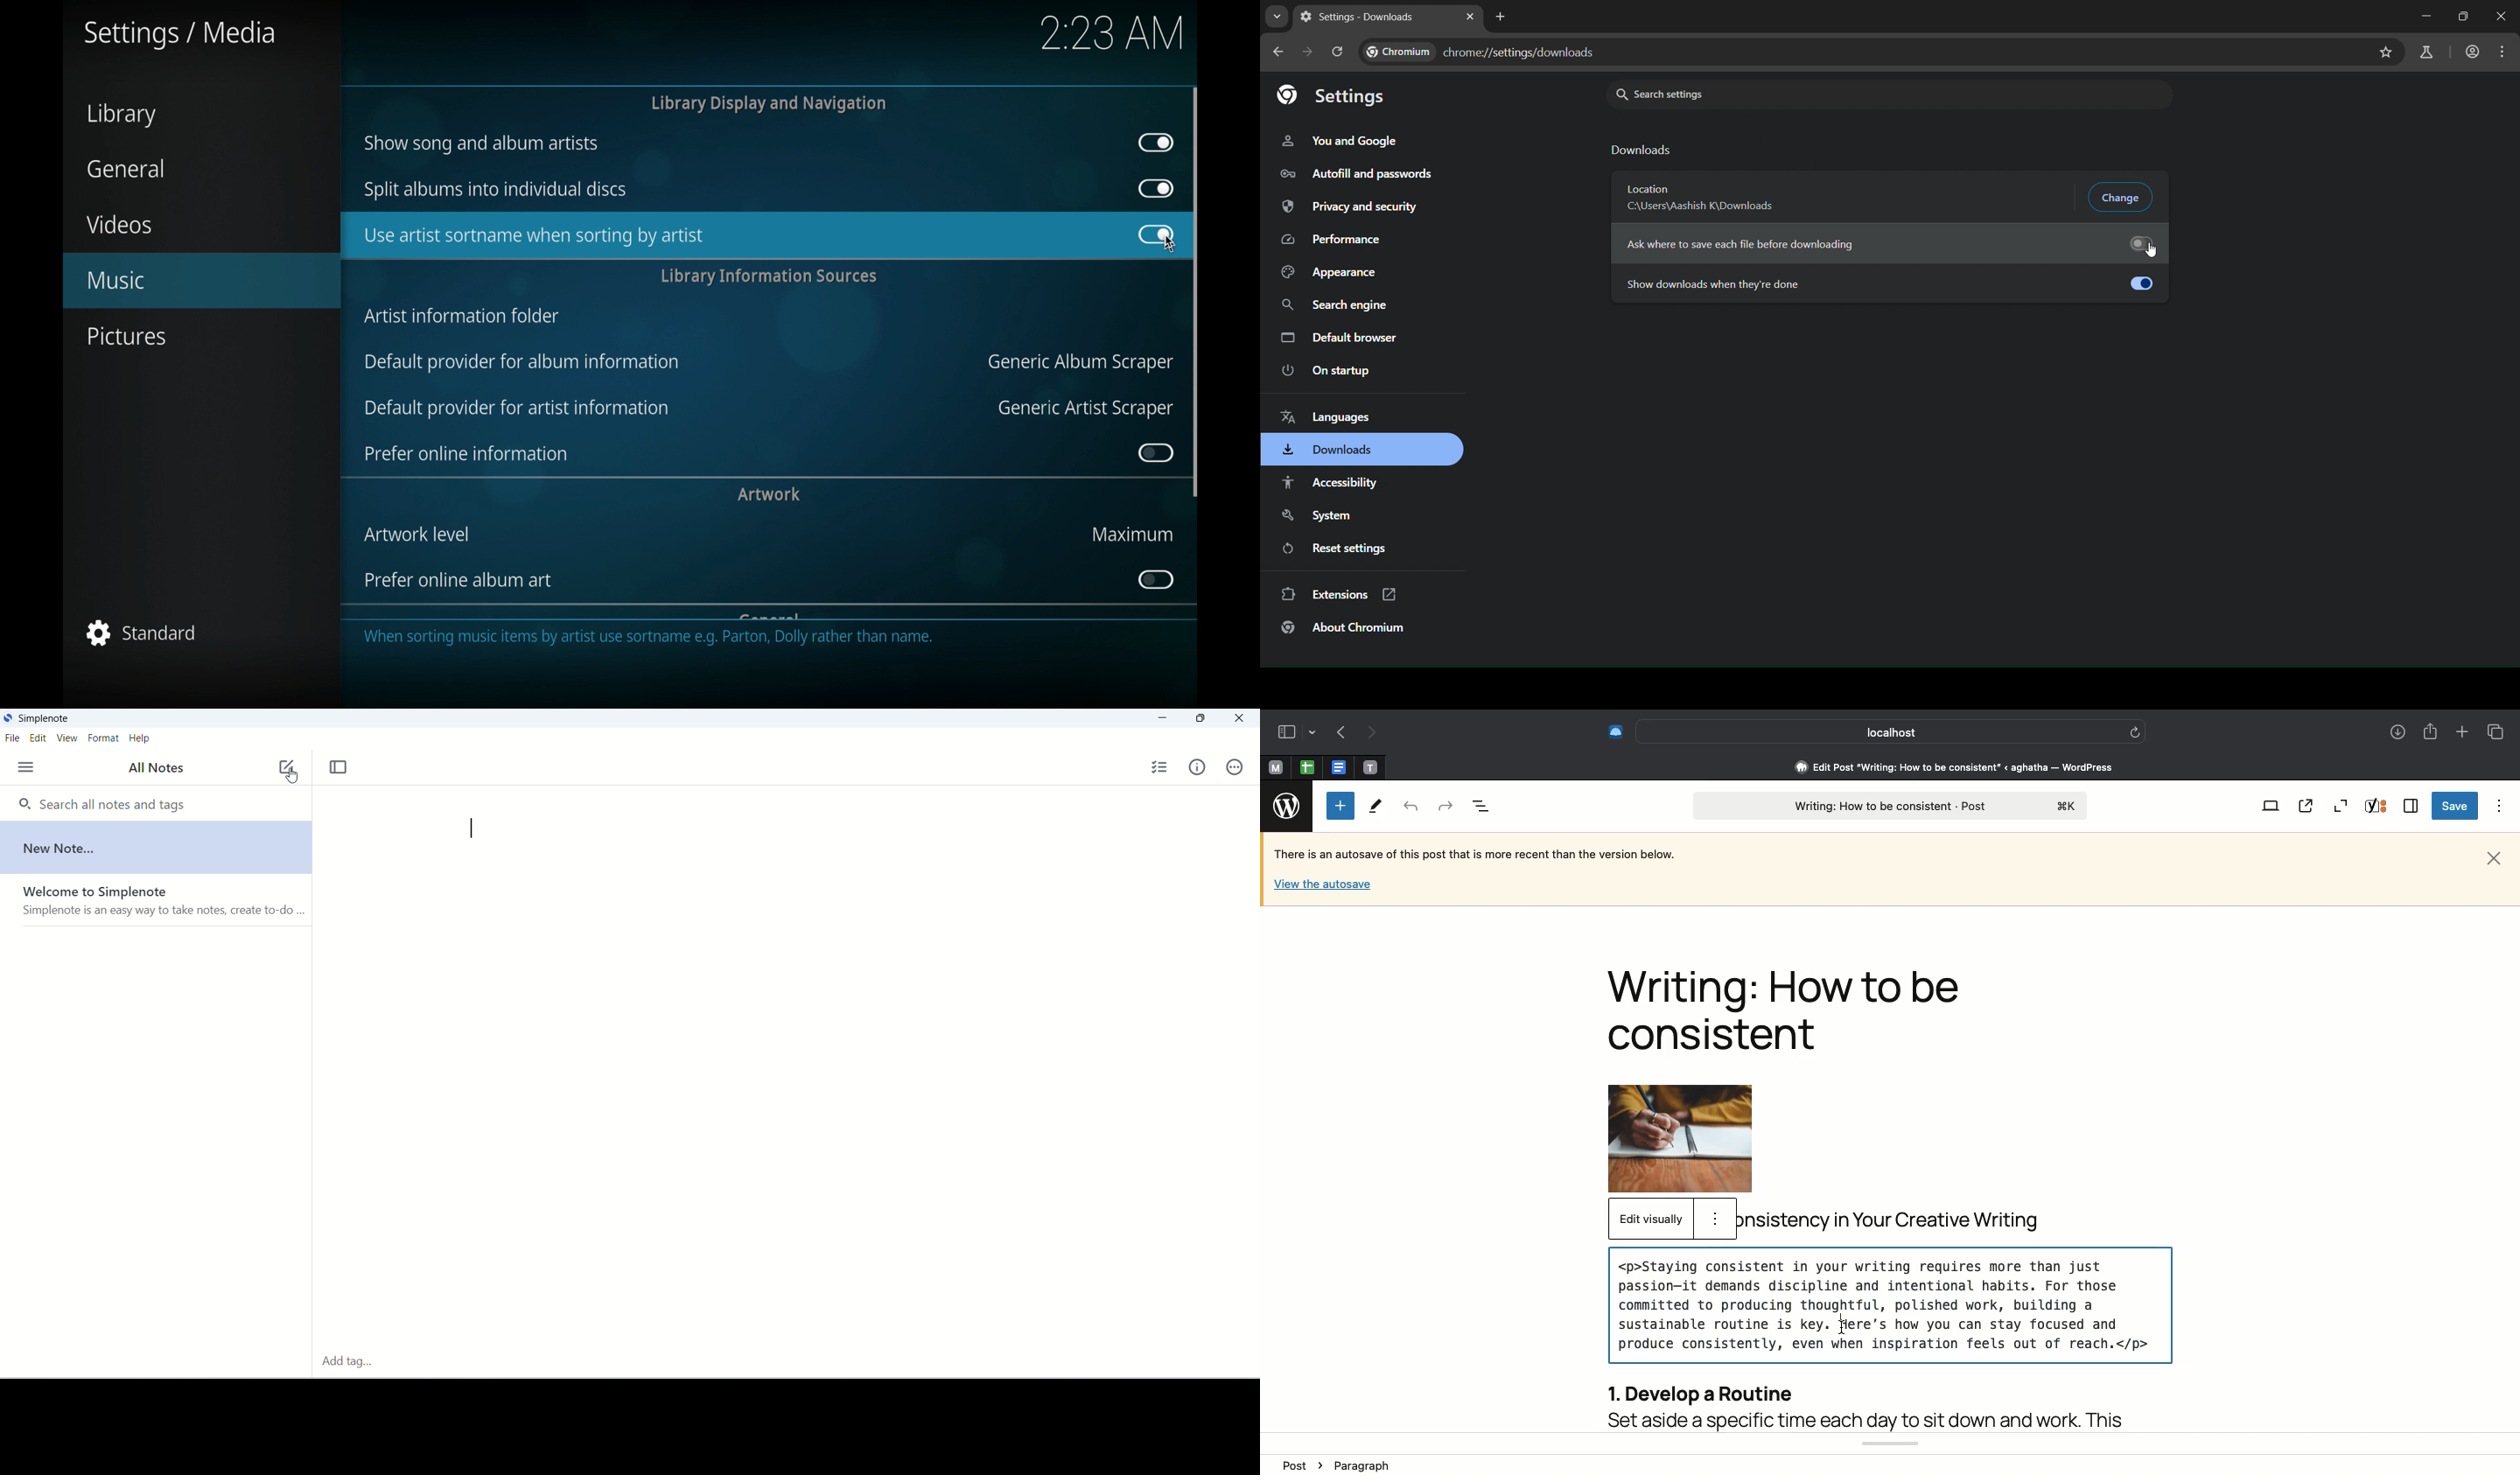 The height and width of the screenshot is (1484, 2520). What do you see at coordinates (516, 408) in the screenshot?
I see `default provider for artist information` at bounding box center [516, 408].